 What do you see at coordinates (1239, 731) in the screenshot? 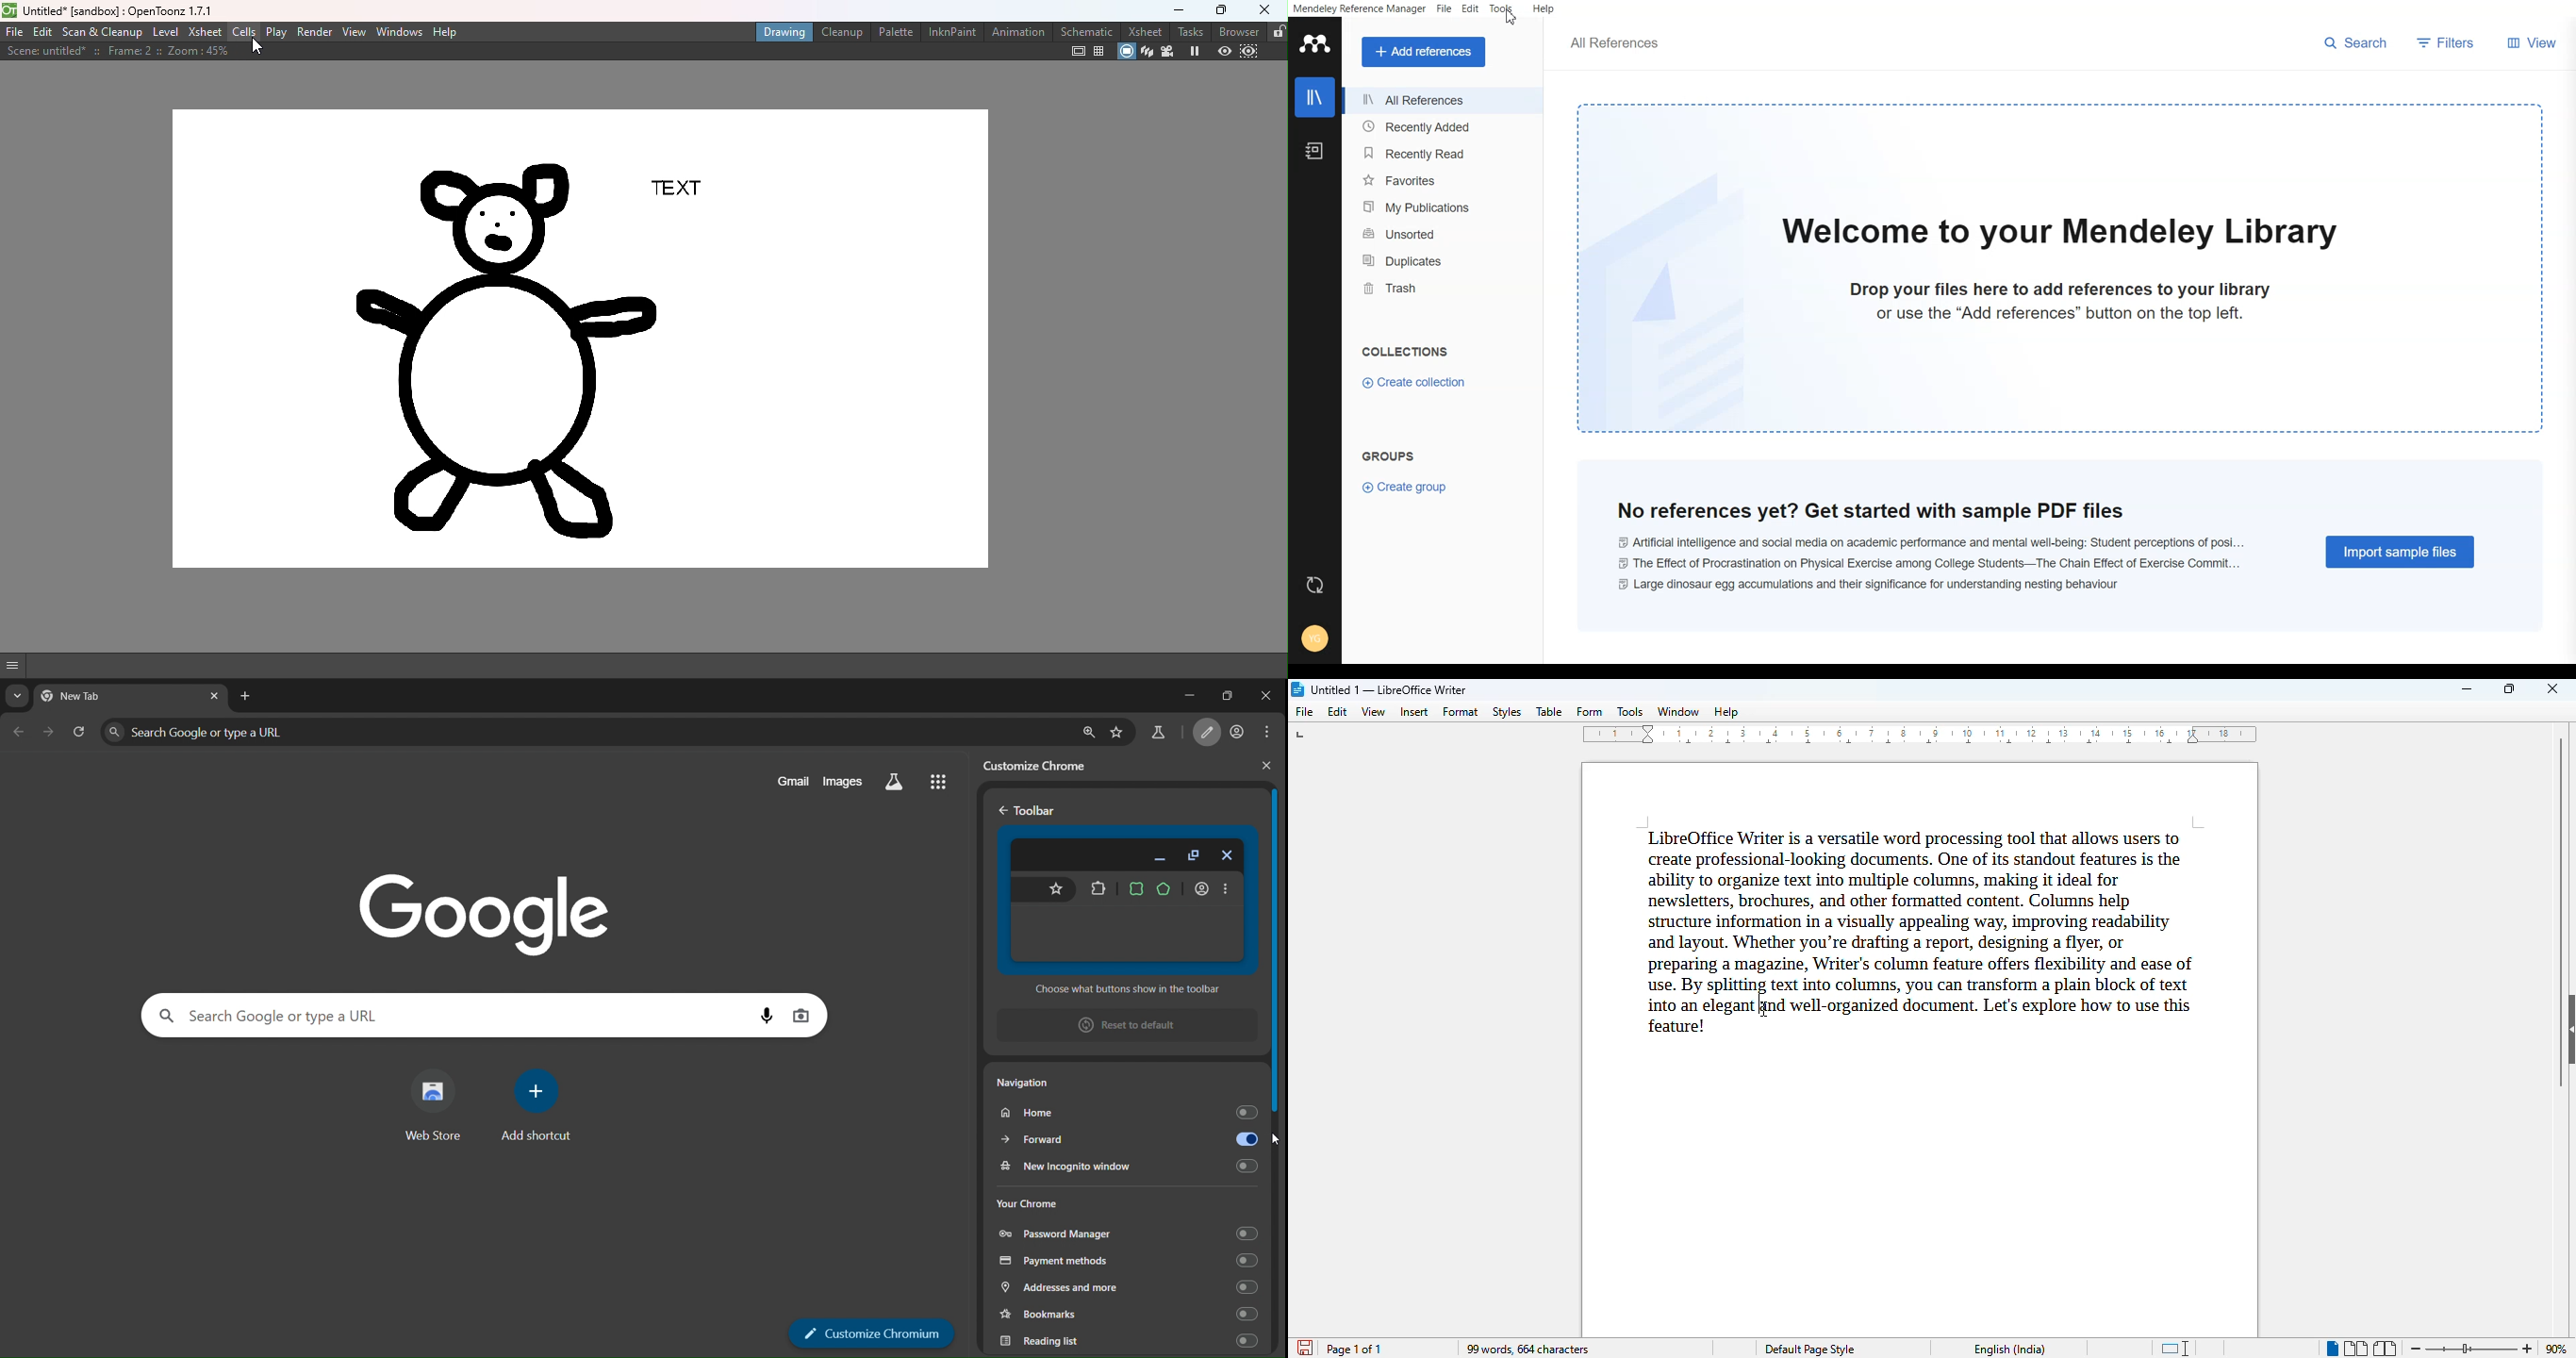
I see `account` at bounding box center [1239, 731].